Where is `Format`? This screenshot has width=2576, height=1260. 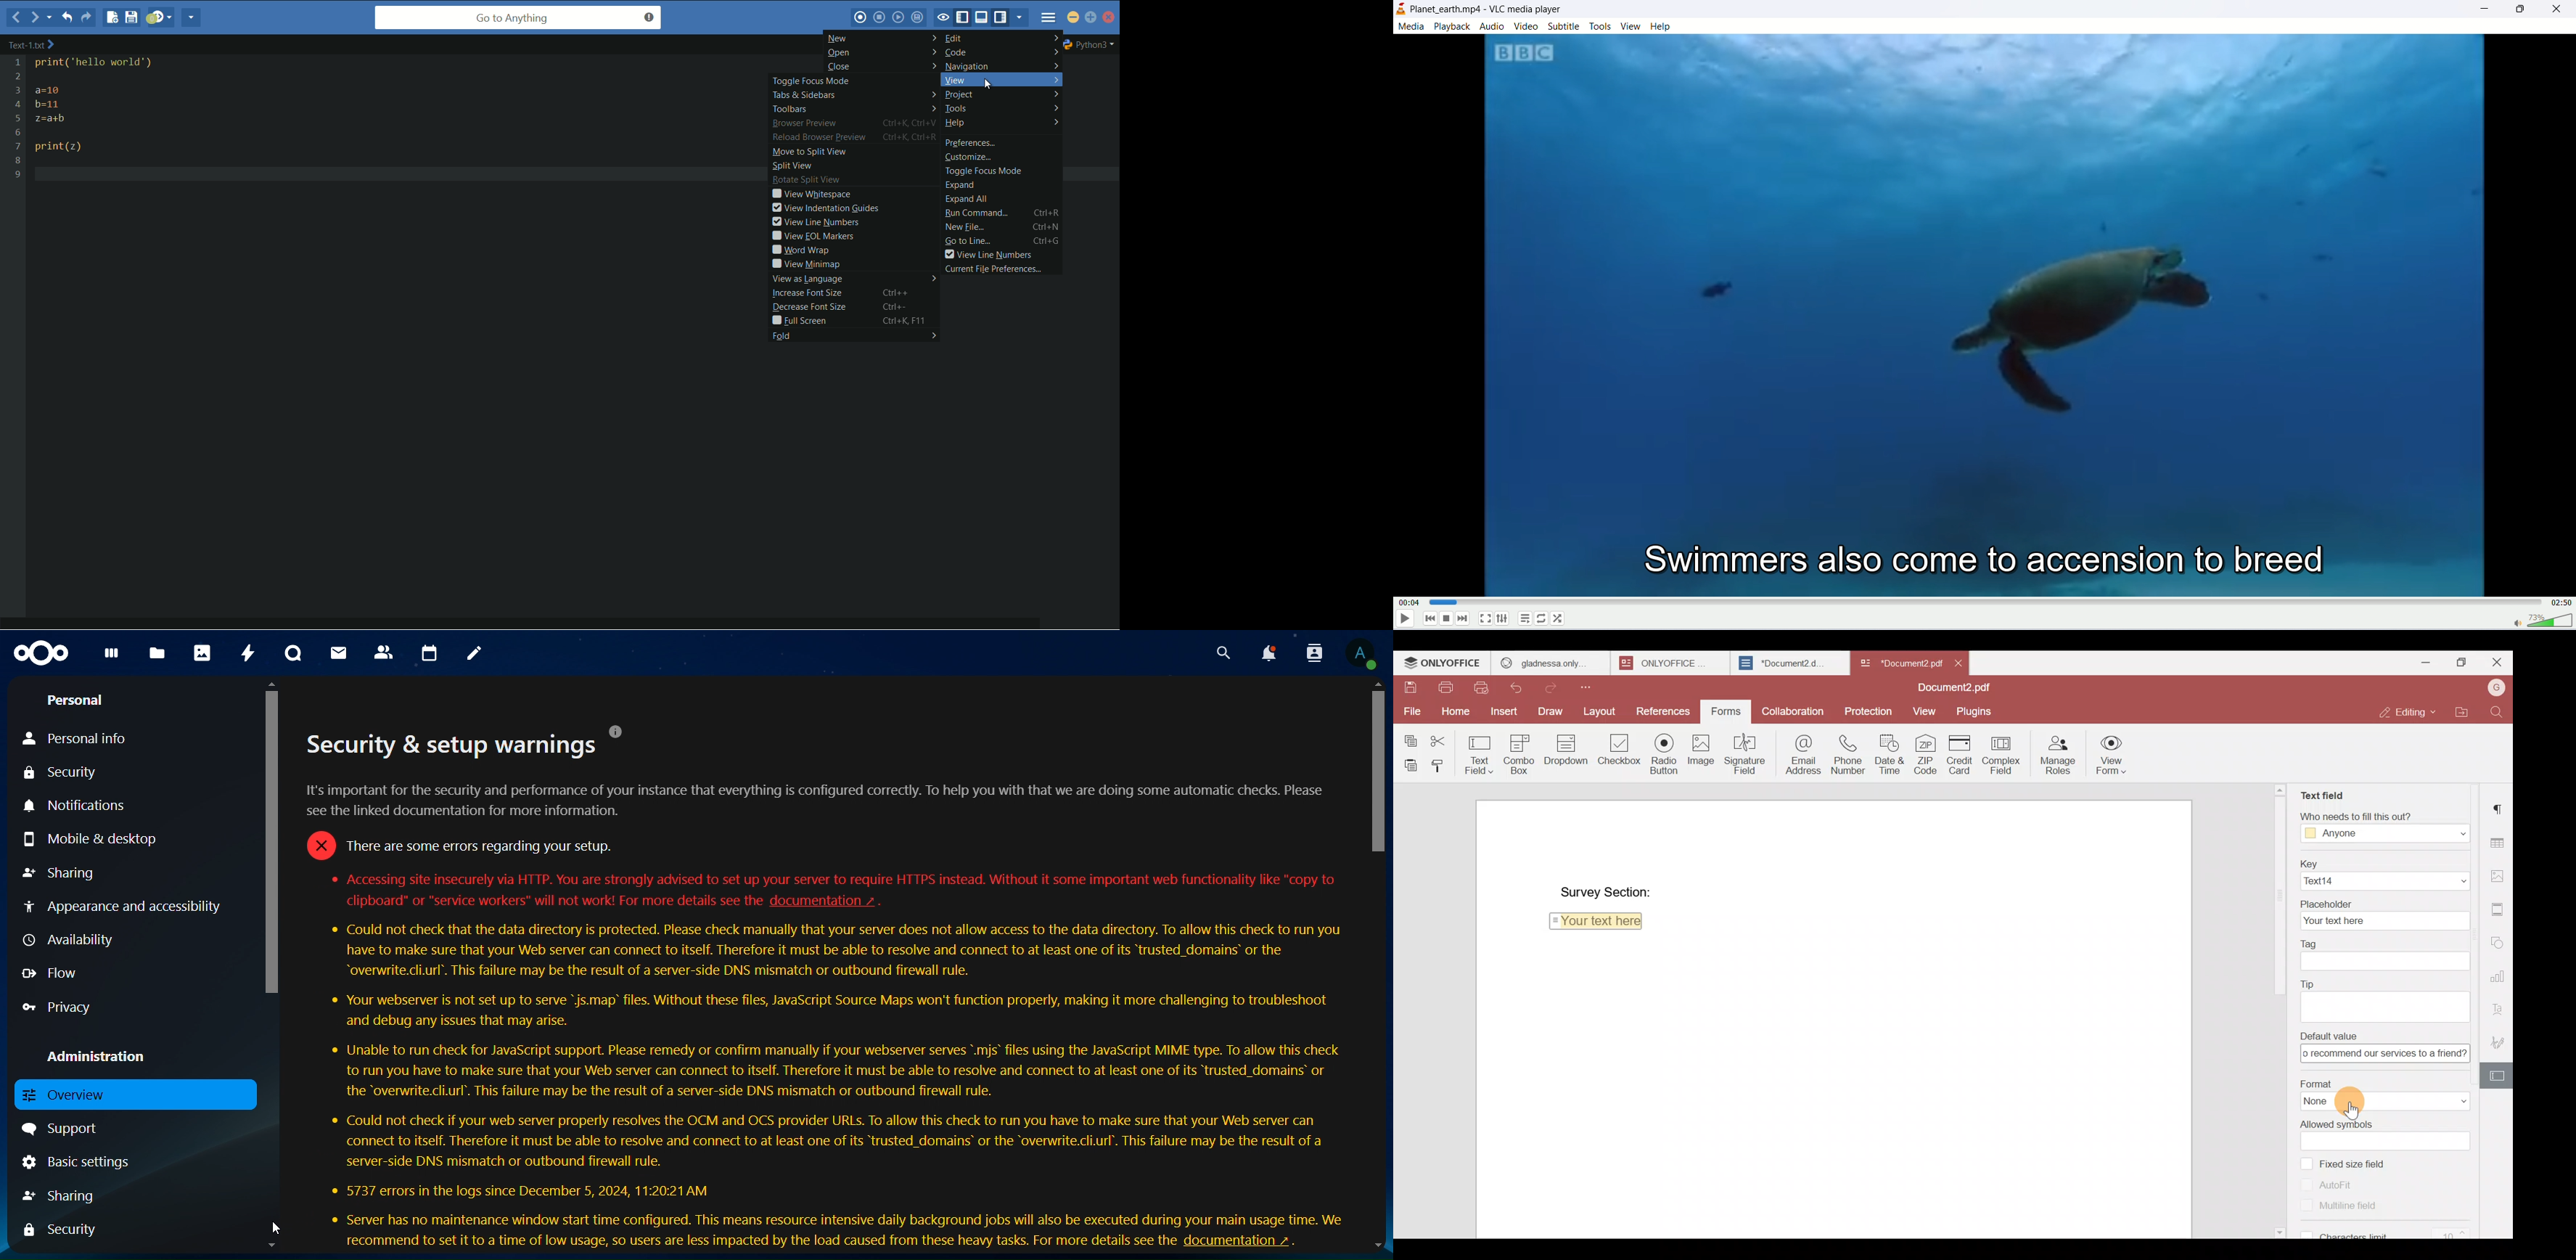 Format is located at coordinates (2384, 1082).